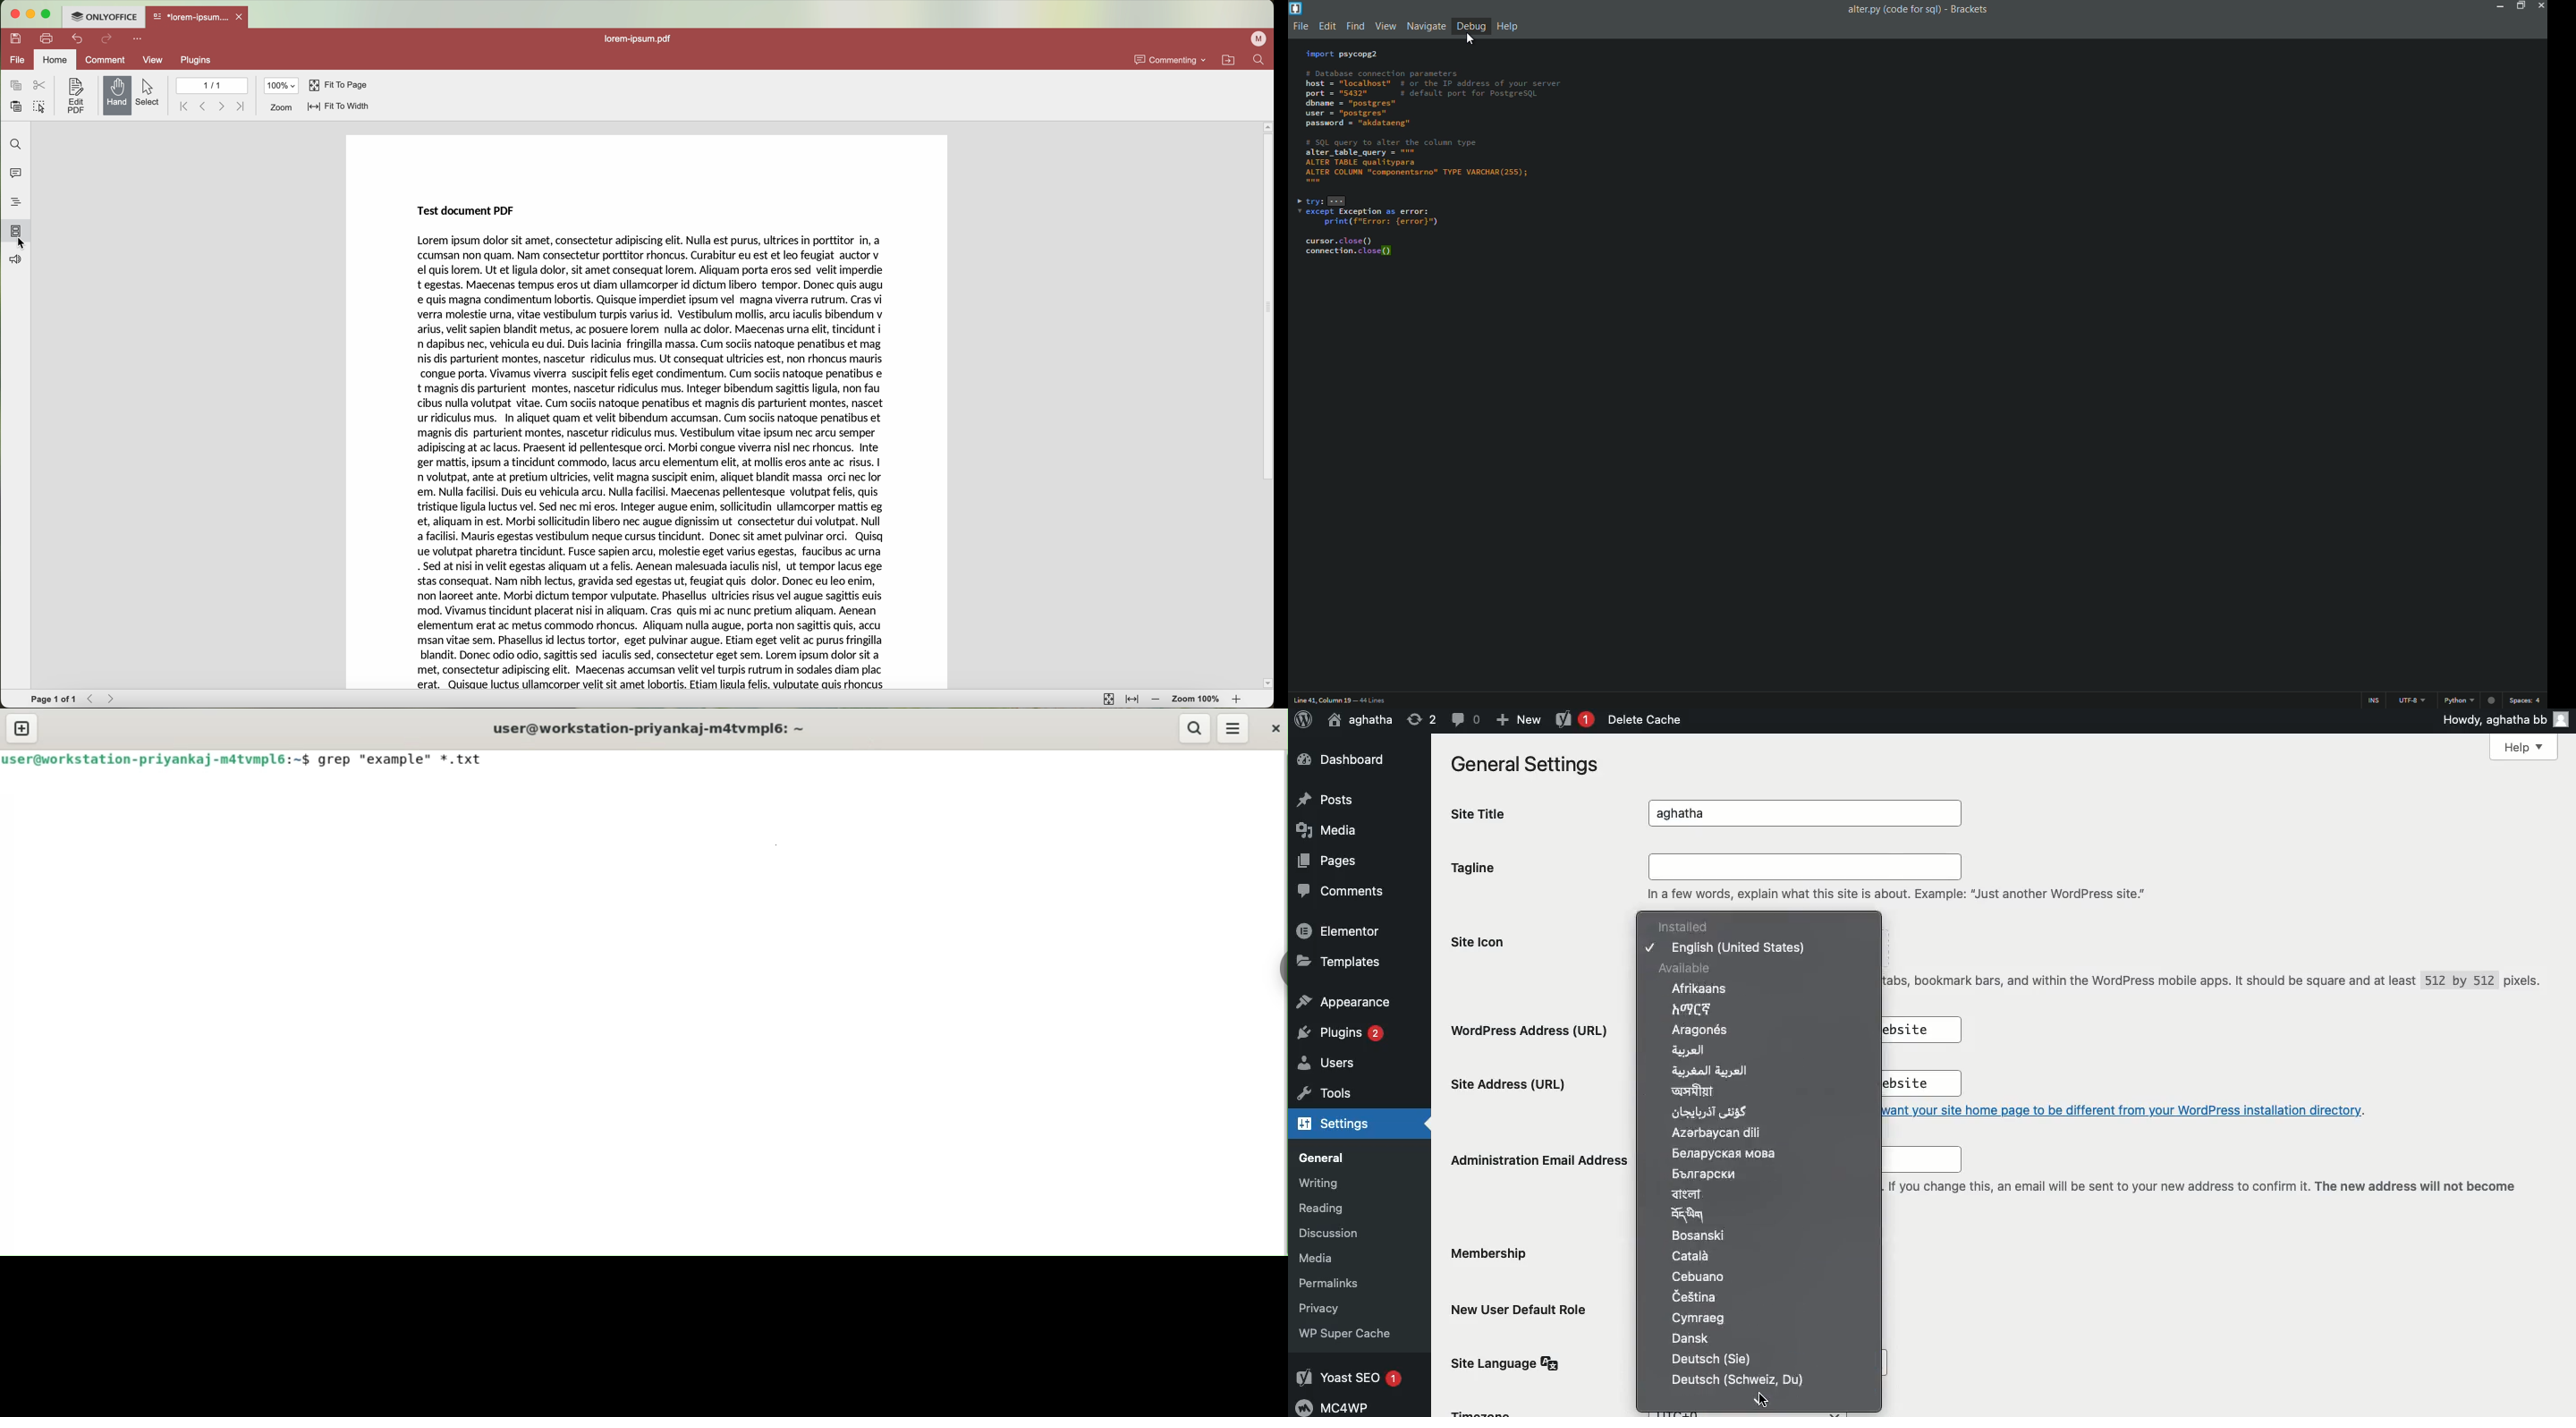 This screenshot has height=1428, width=2576. I want to click on Membership, so click(1493, 1257).